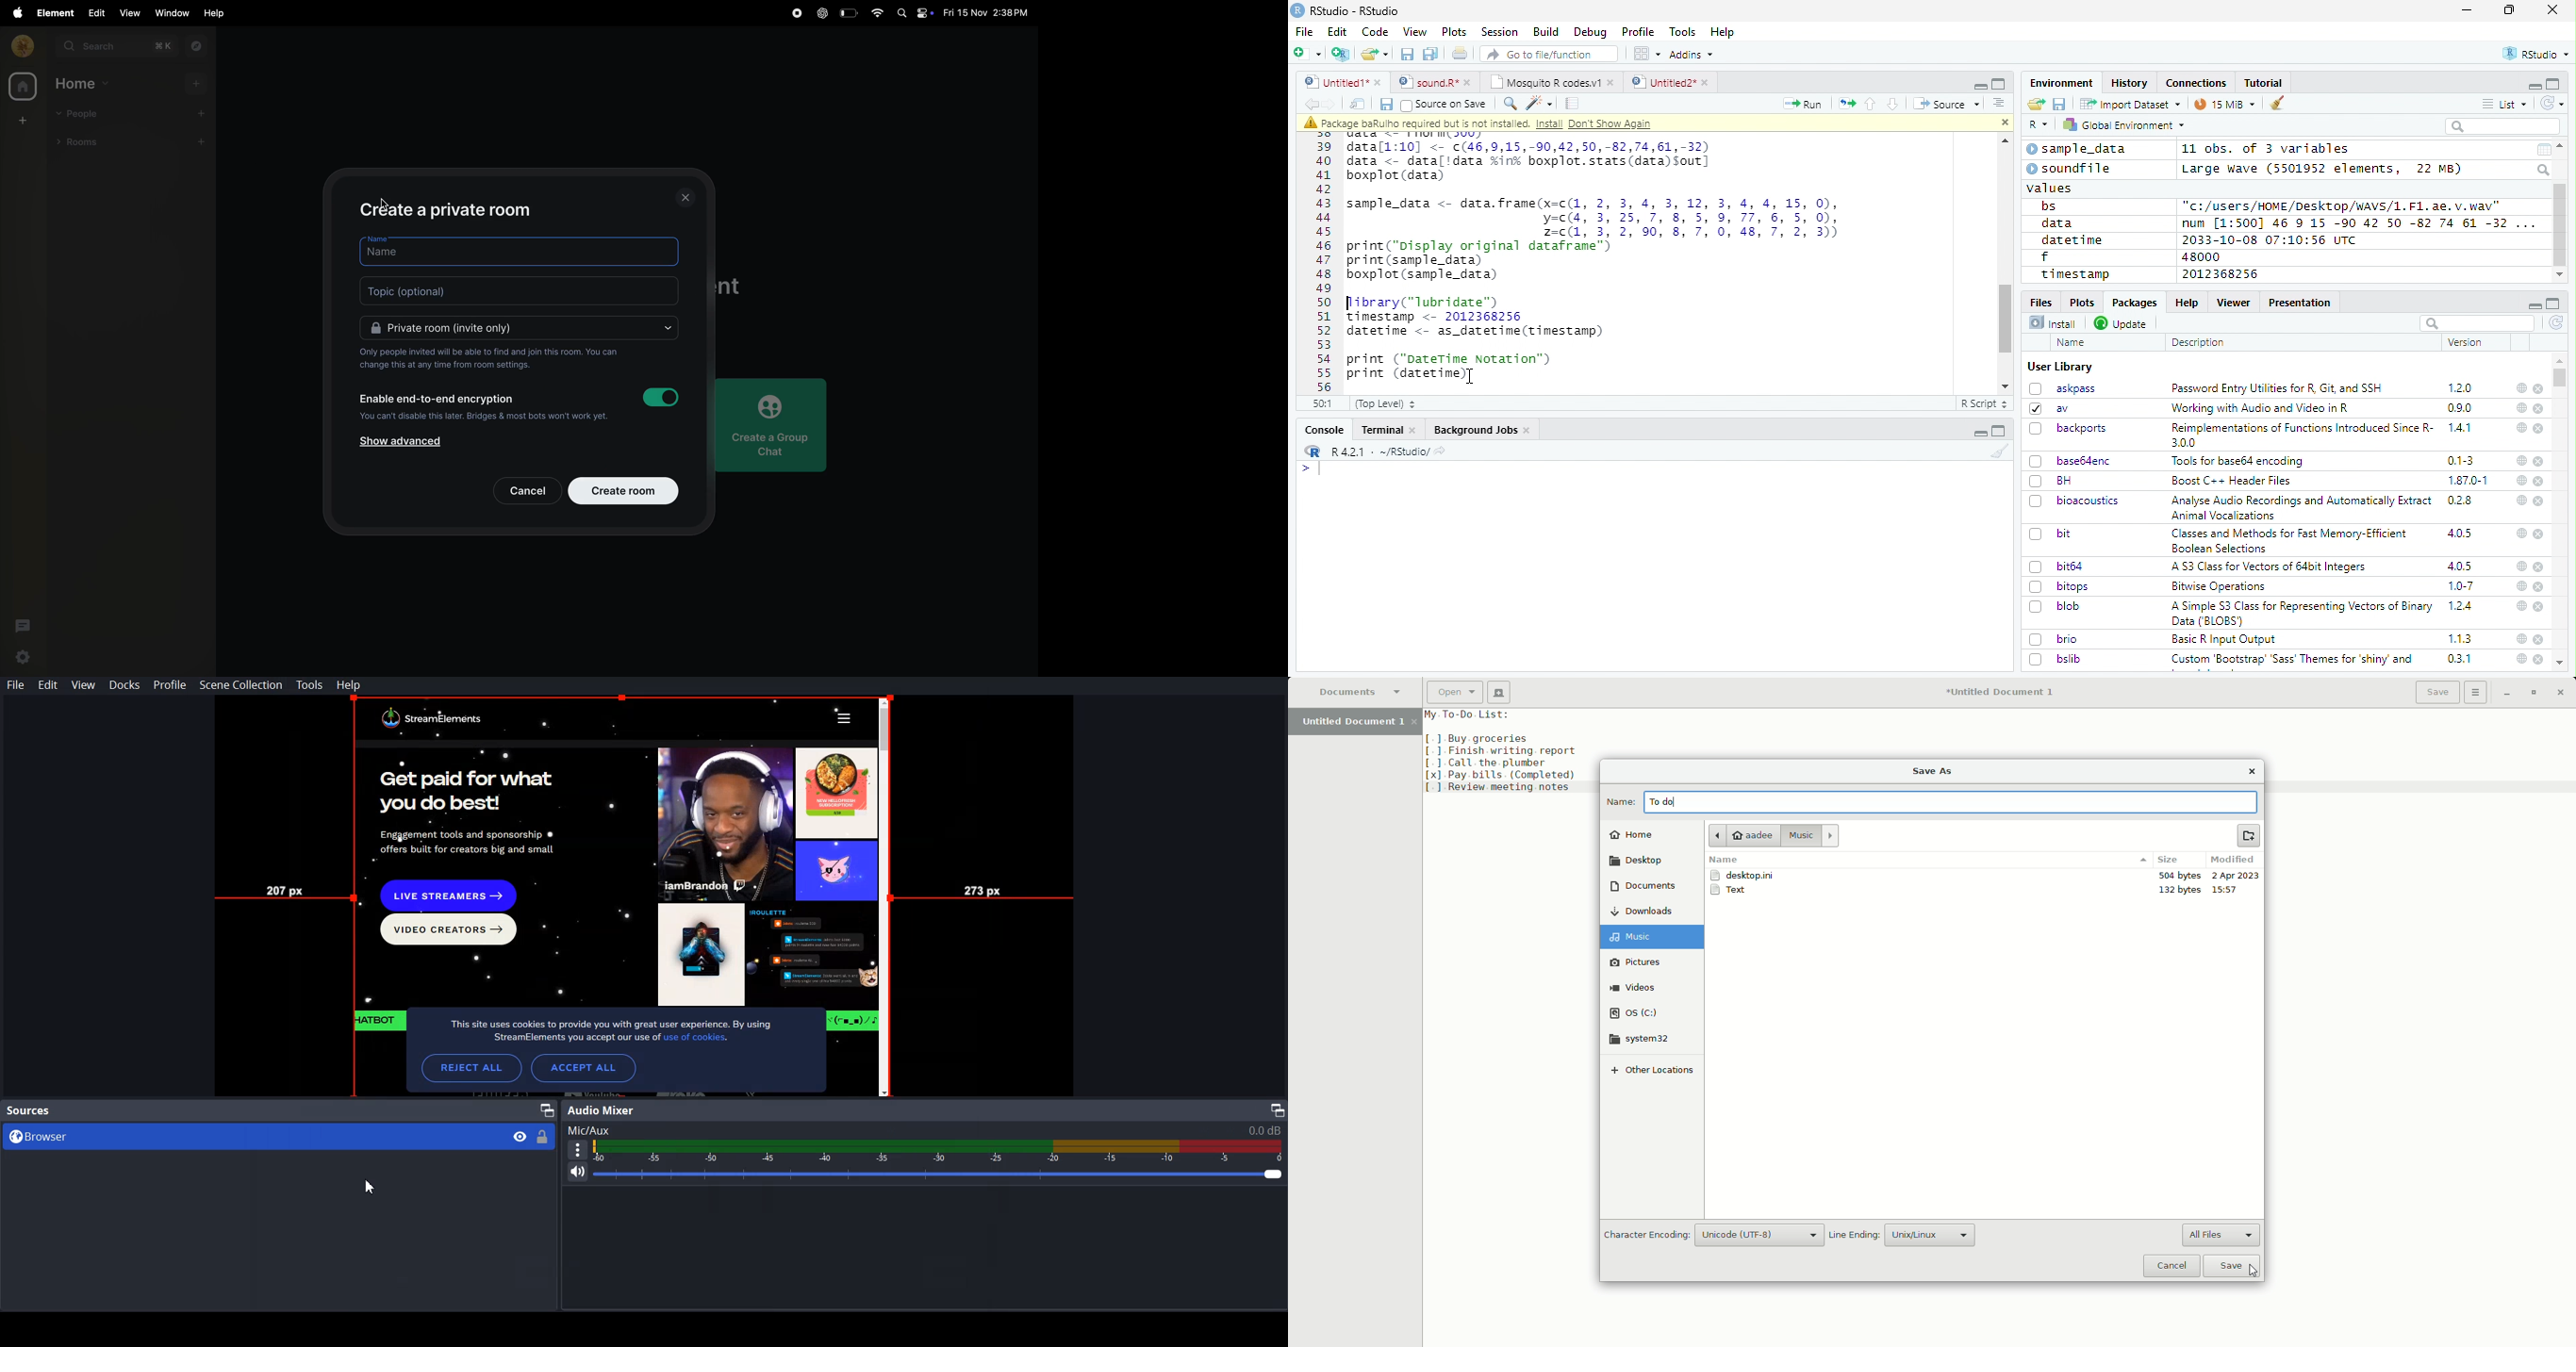  What do you see at coordinates (50, 686) in the screenshot?
I see `Edit` at bounding box center [50, 686].